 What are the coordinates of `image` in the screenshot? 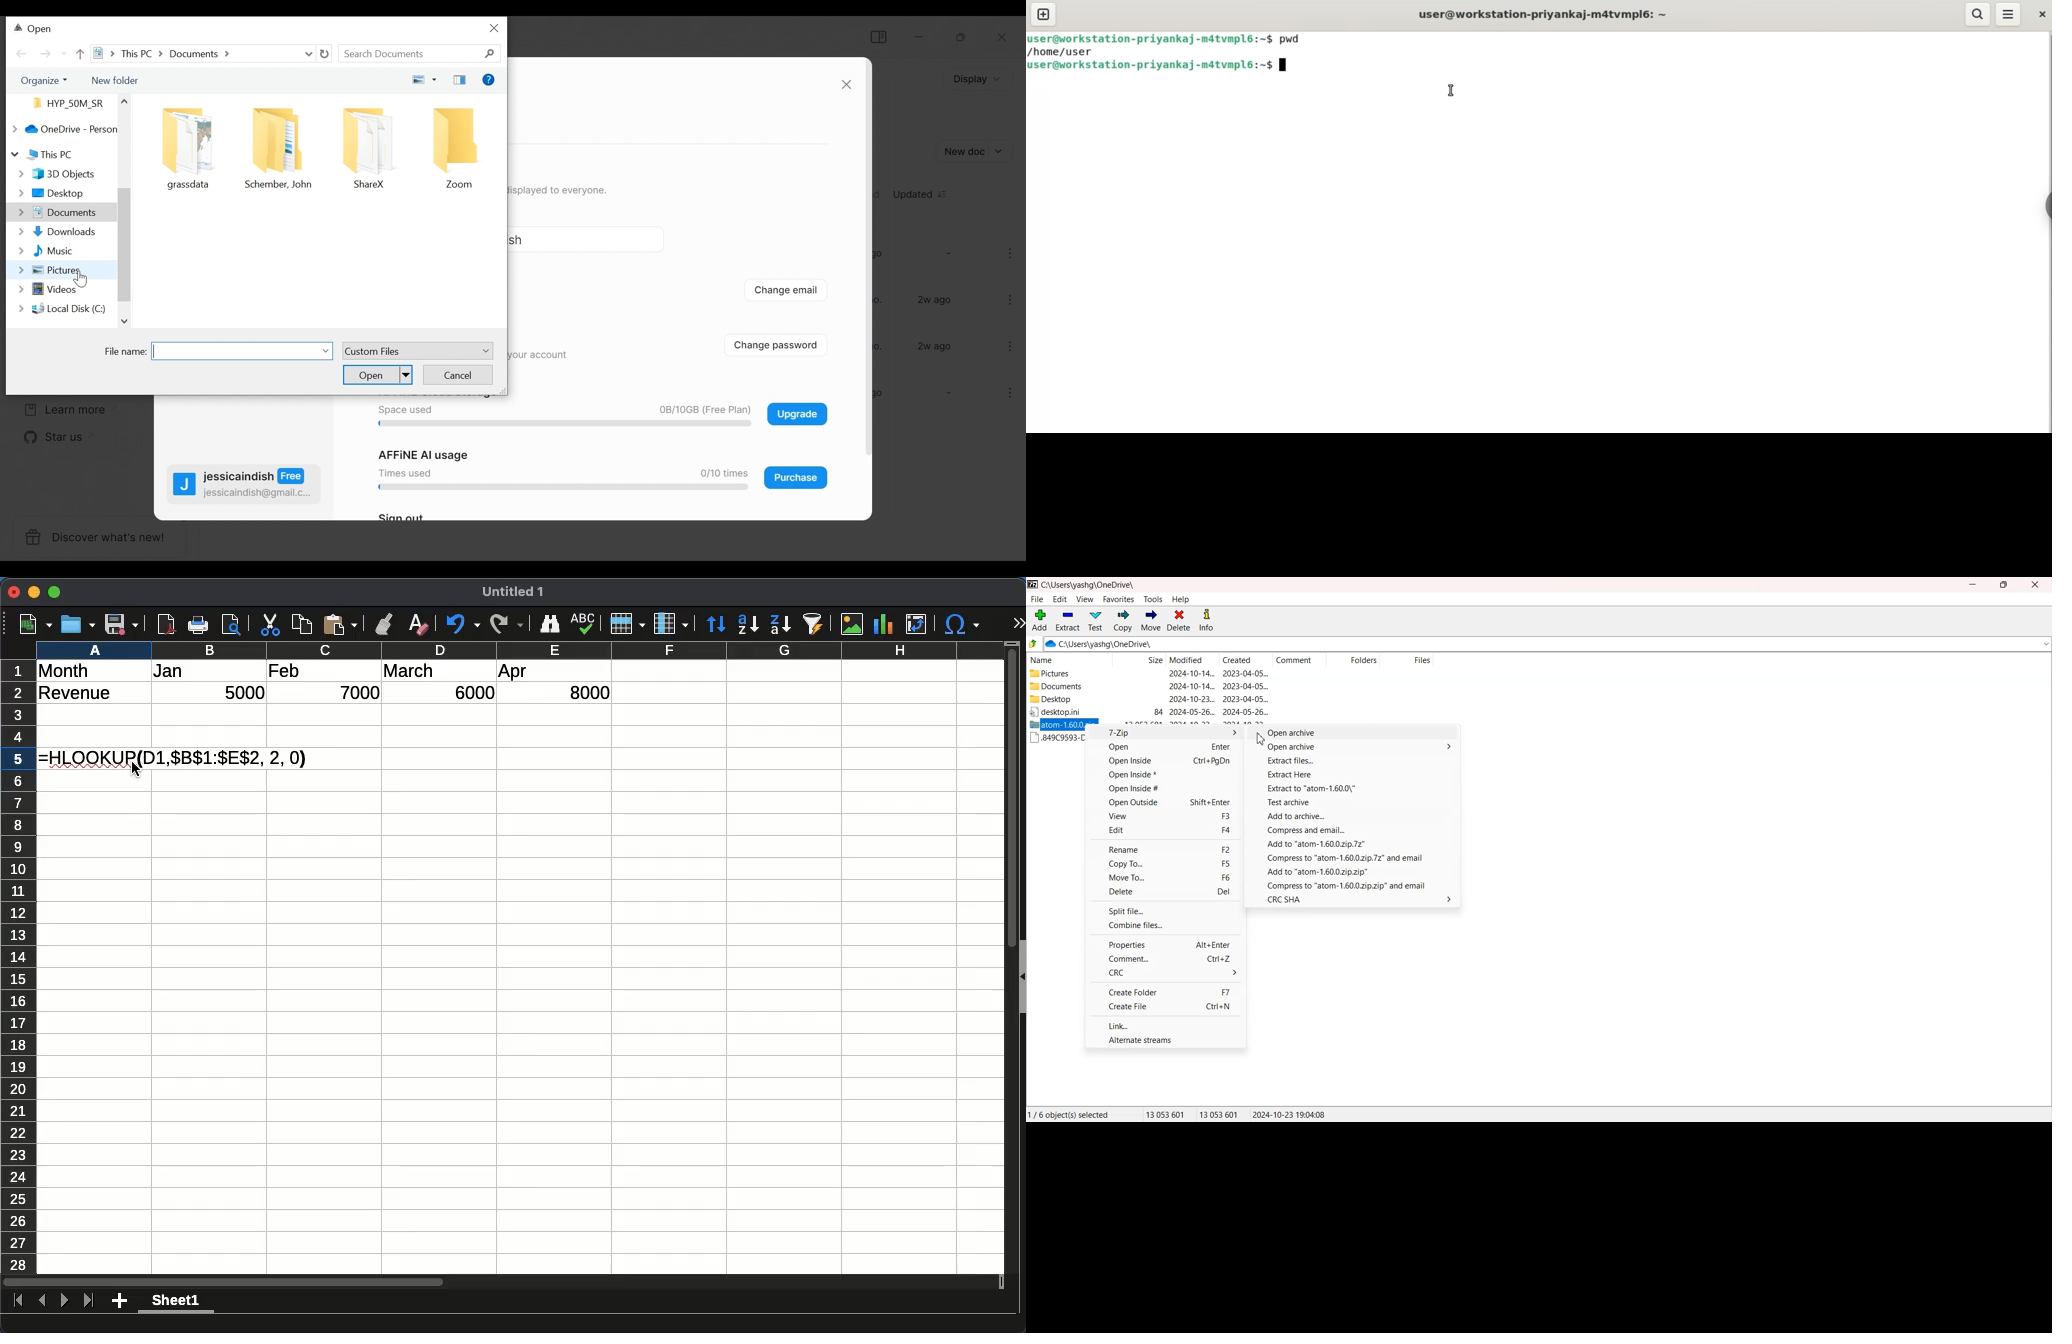 It's located at (851, 624).